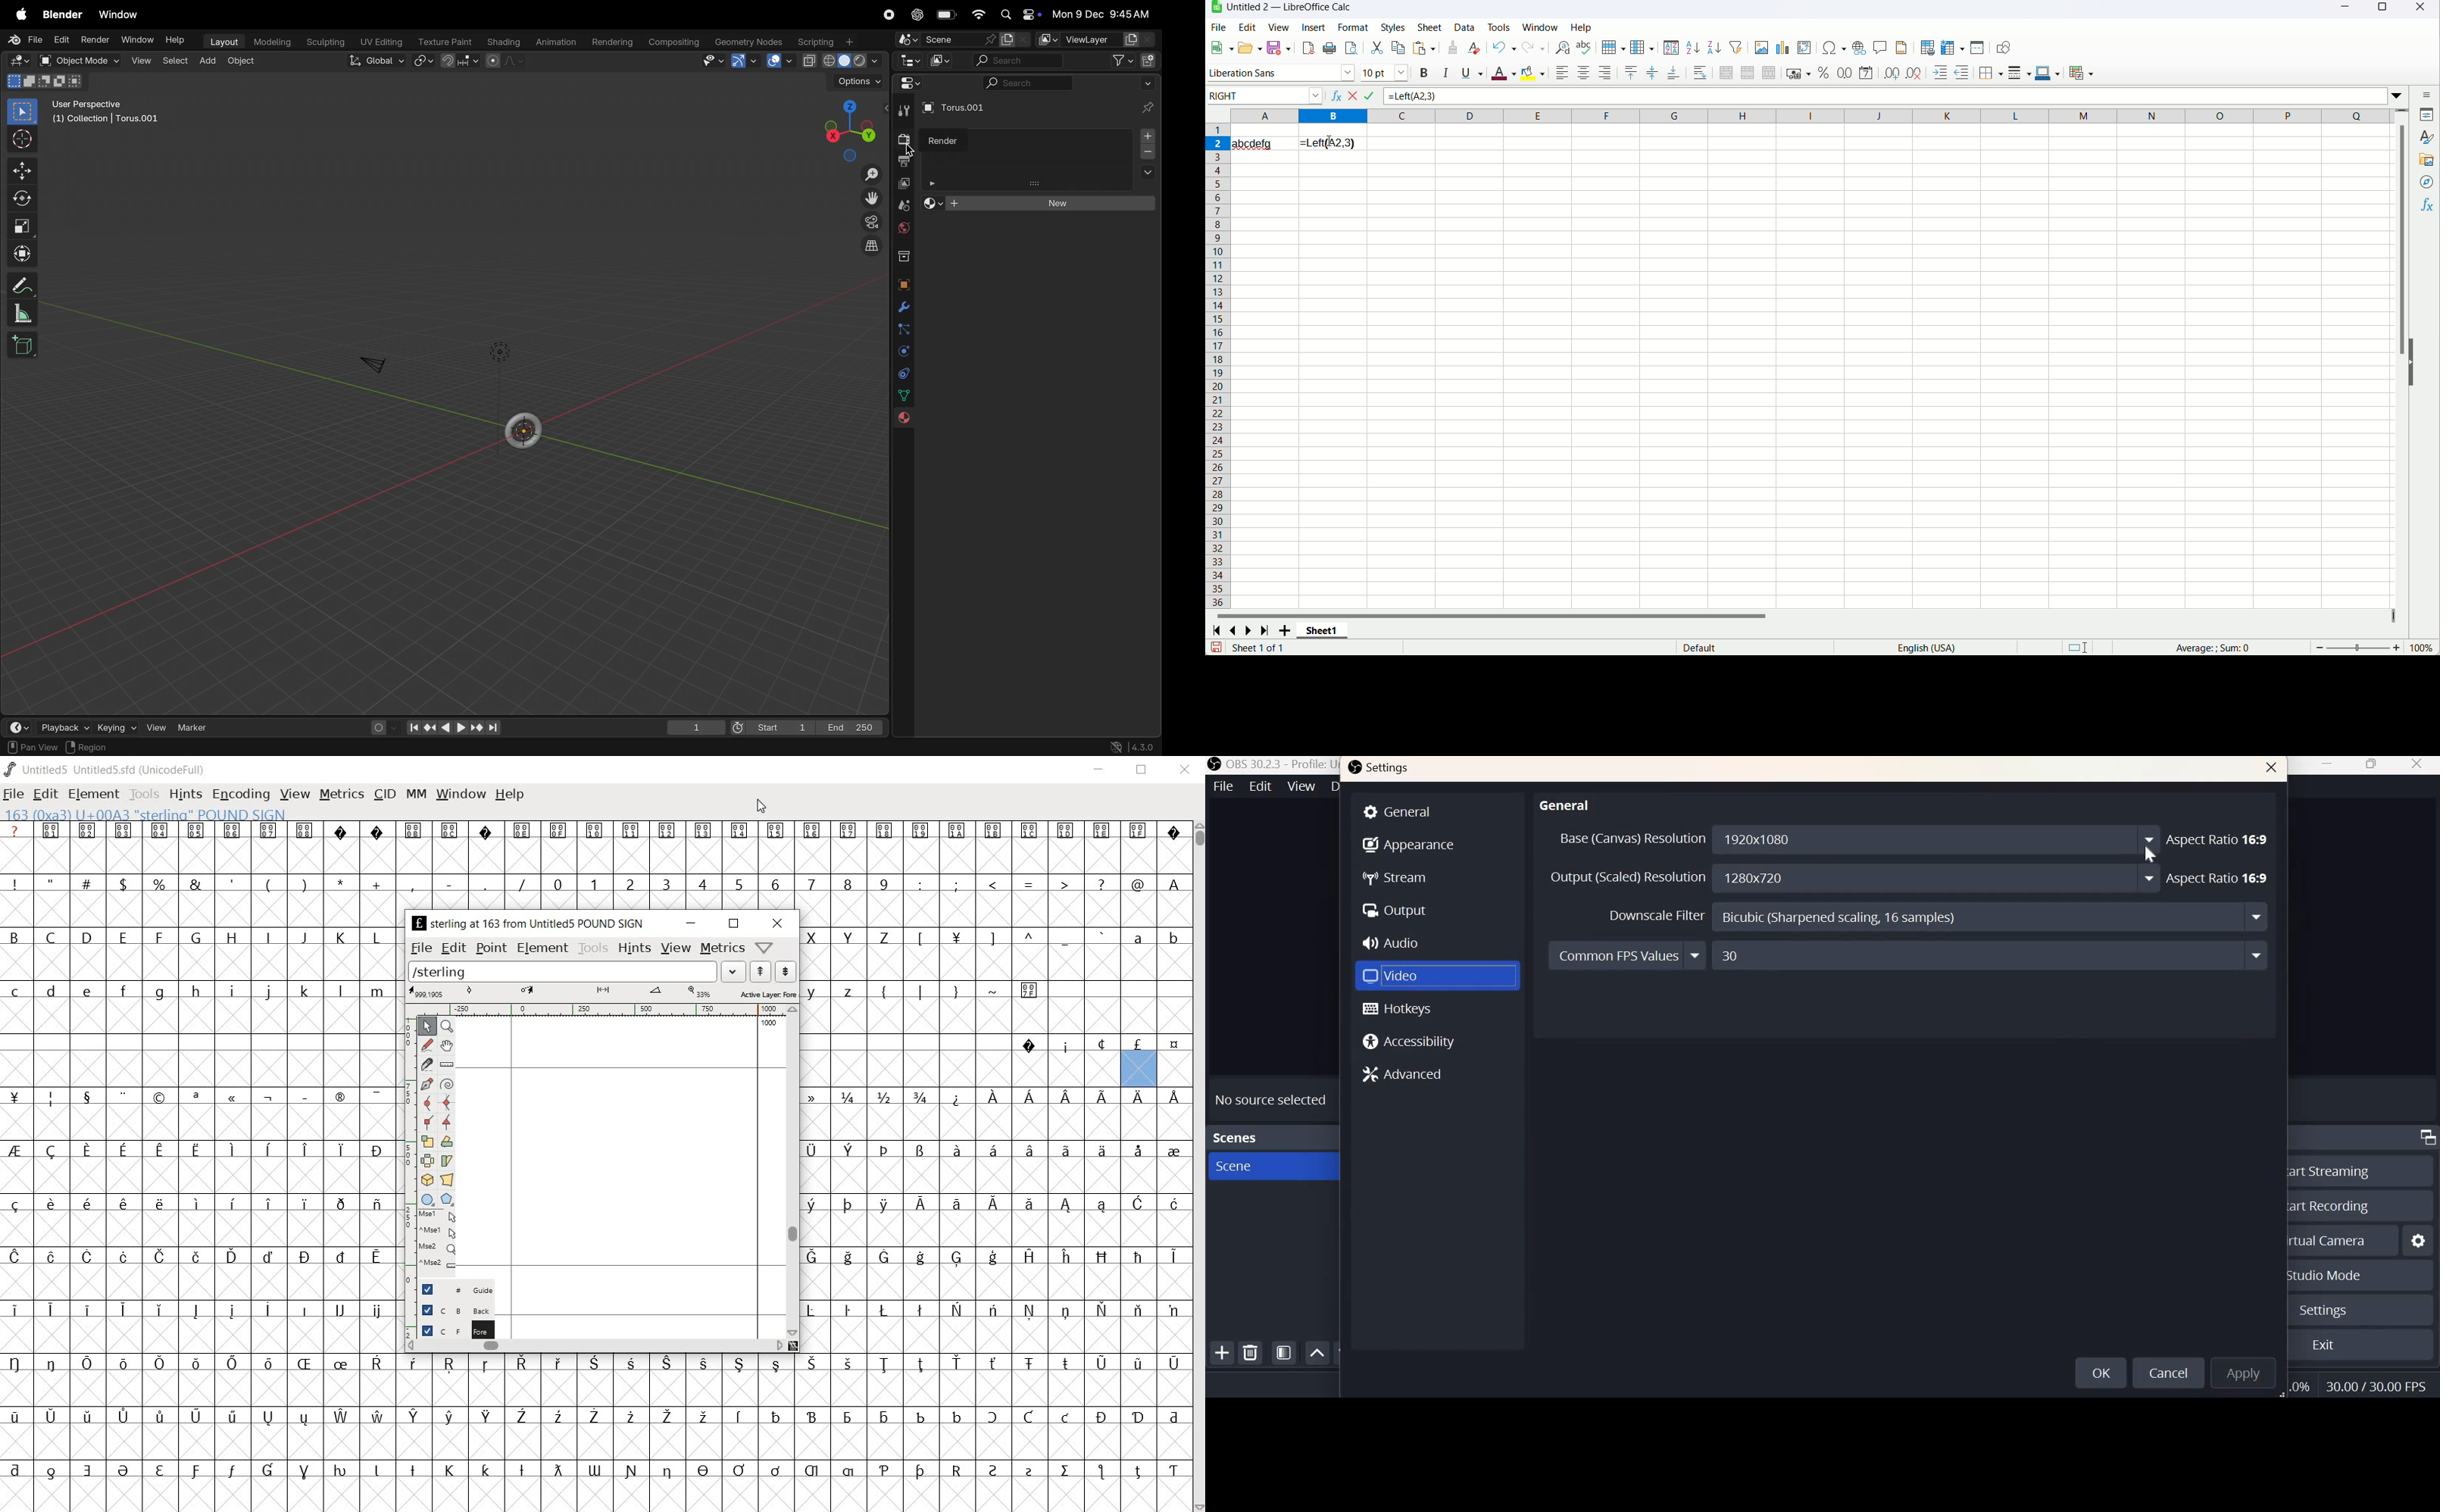 The height and width of the screenshot is (1512, 2464). What do you see at coordinates (738, 884) in the screenshot?
I see `5` at bounding box center [738, 884].